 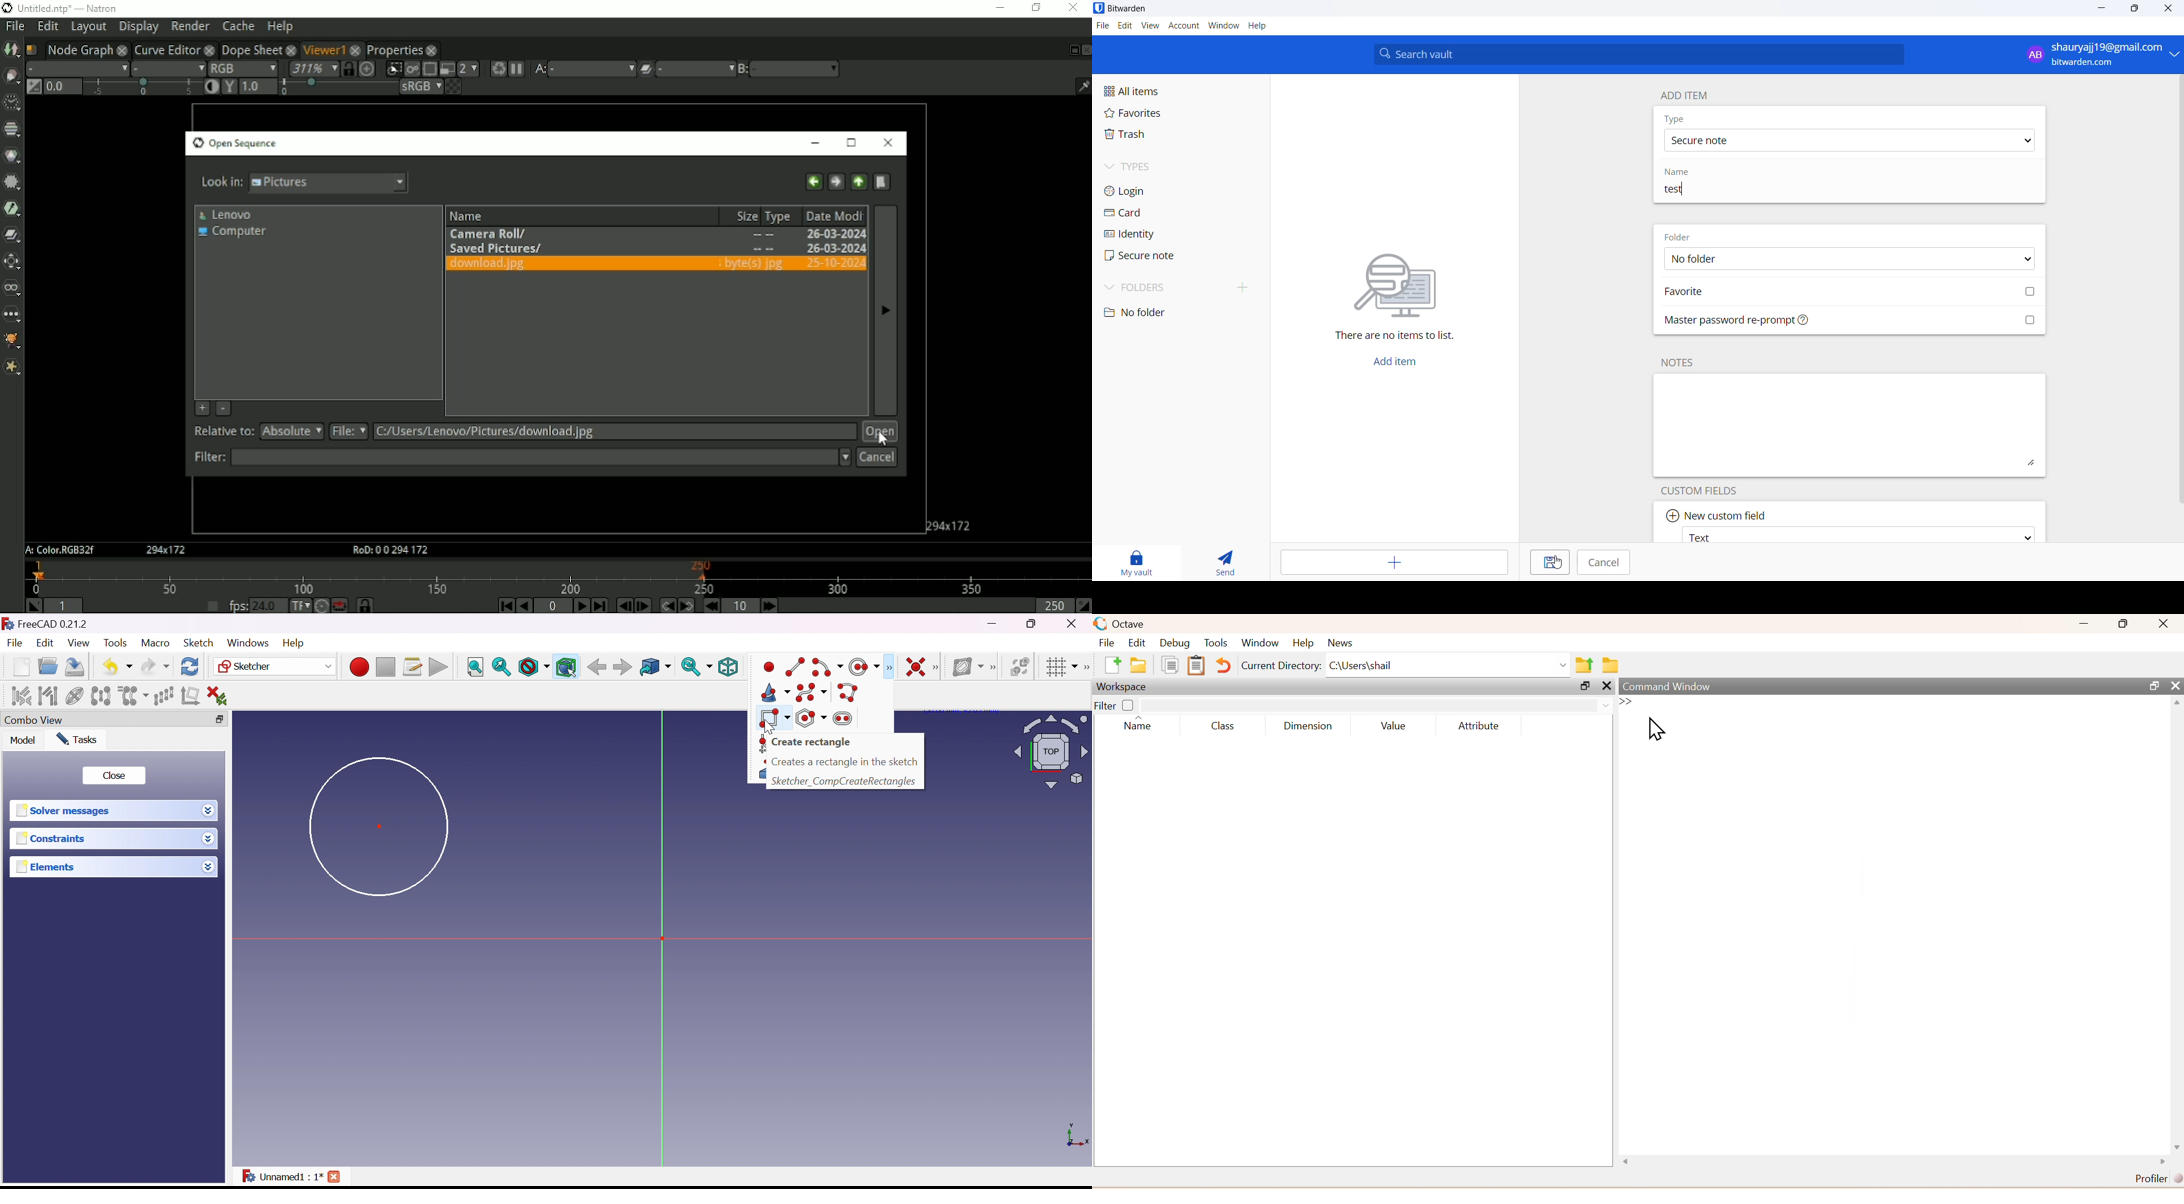 What do you see at coordinates (996, 667) in the screenshot?
I see `[Sketcher B-spline tools]]` at bounding box center [996, 667].